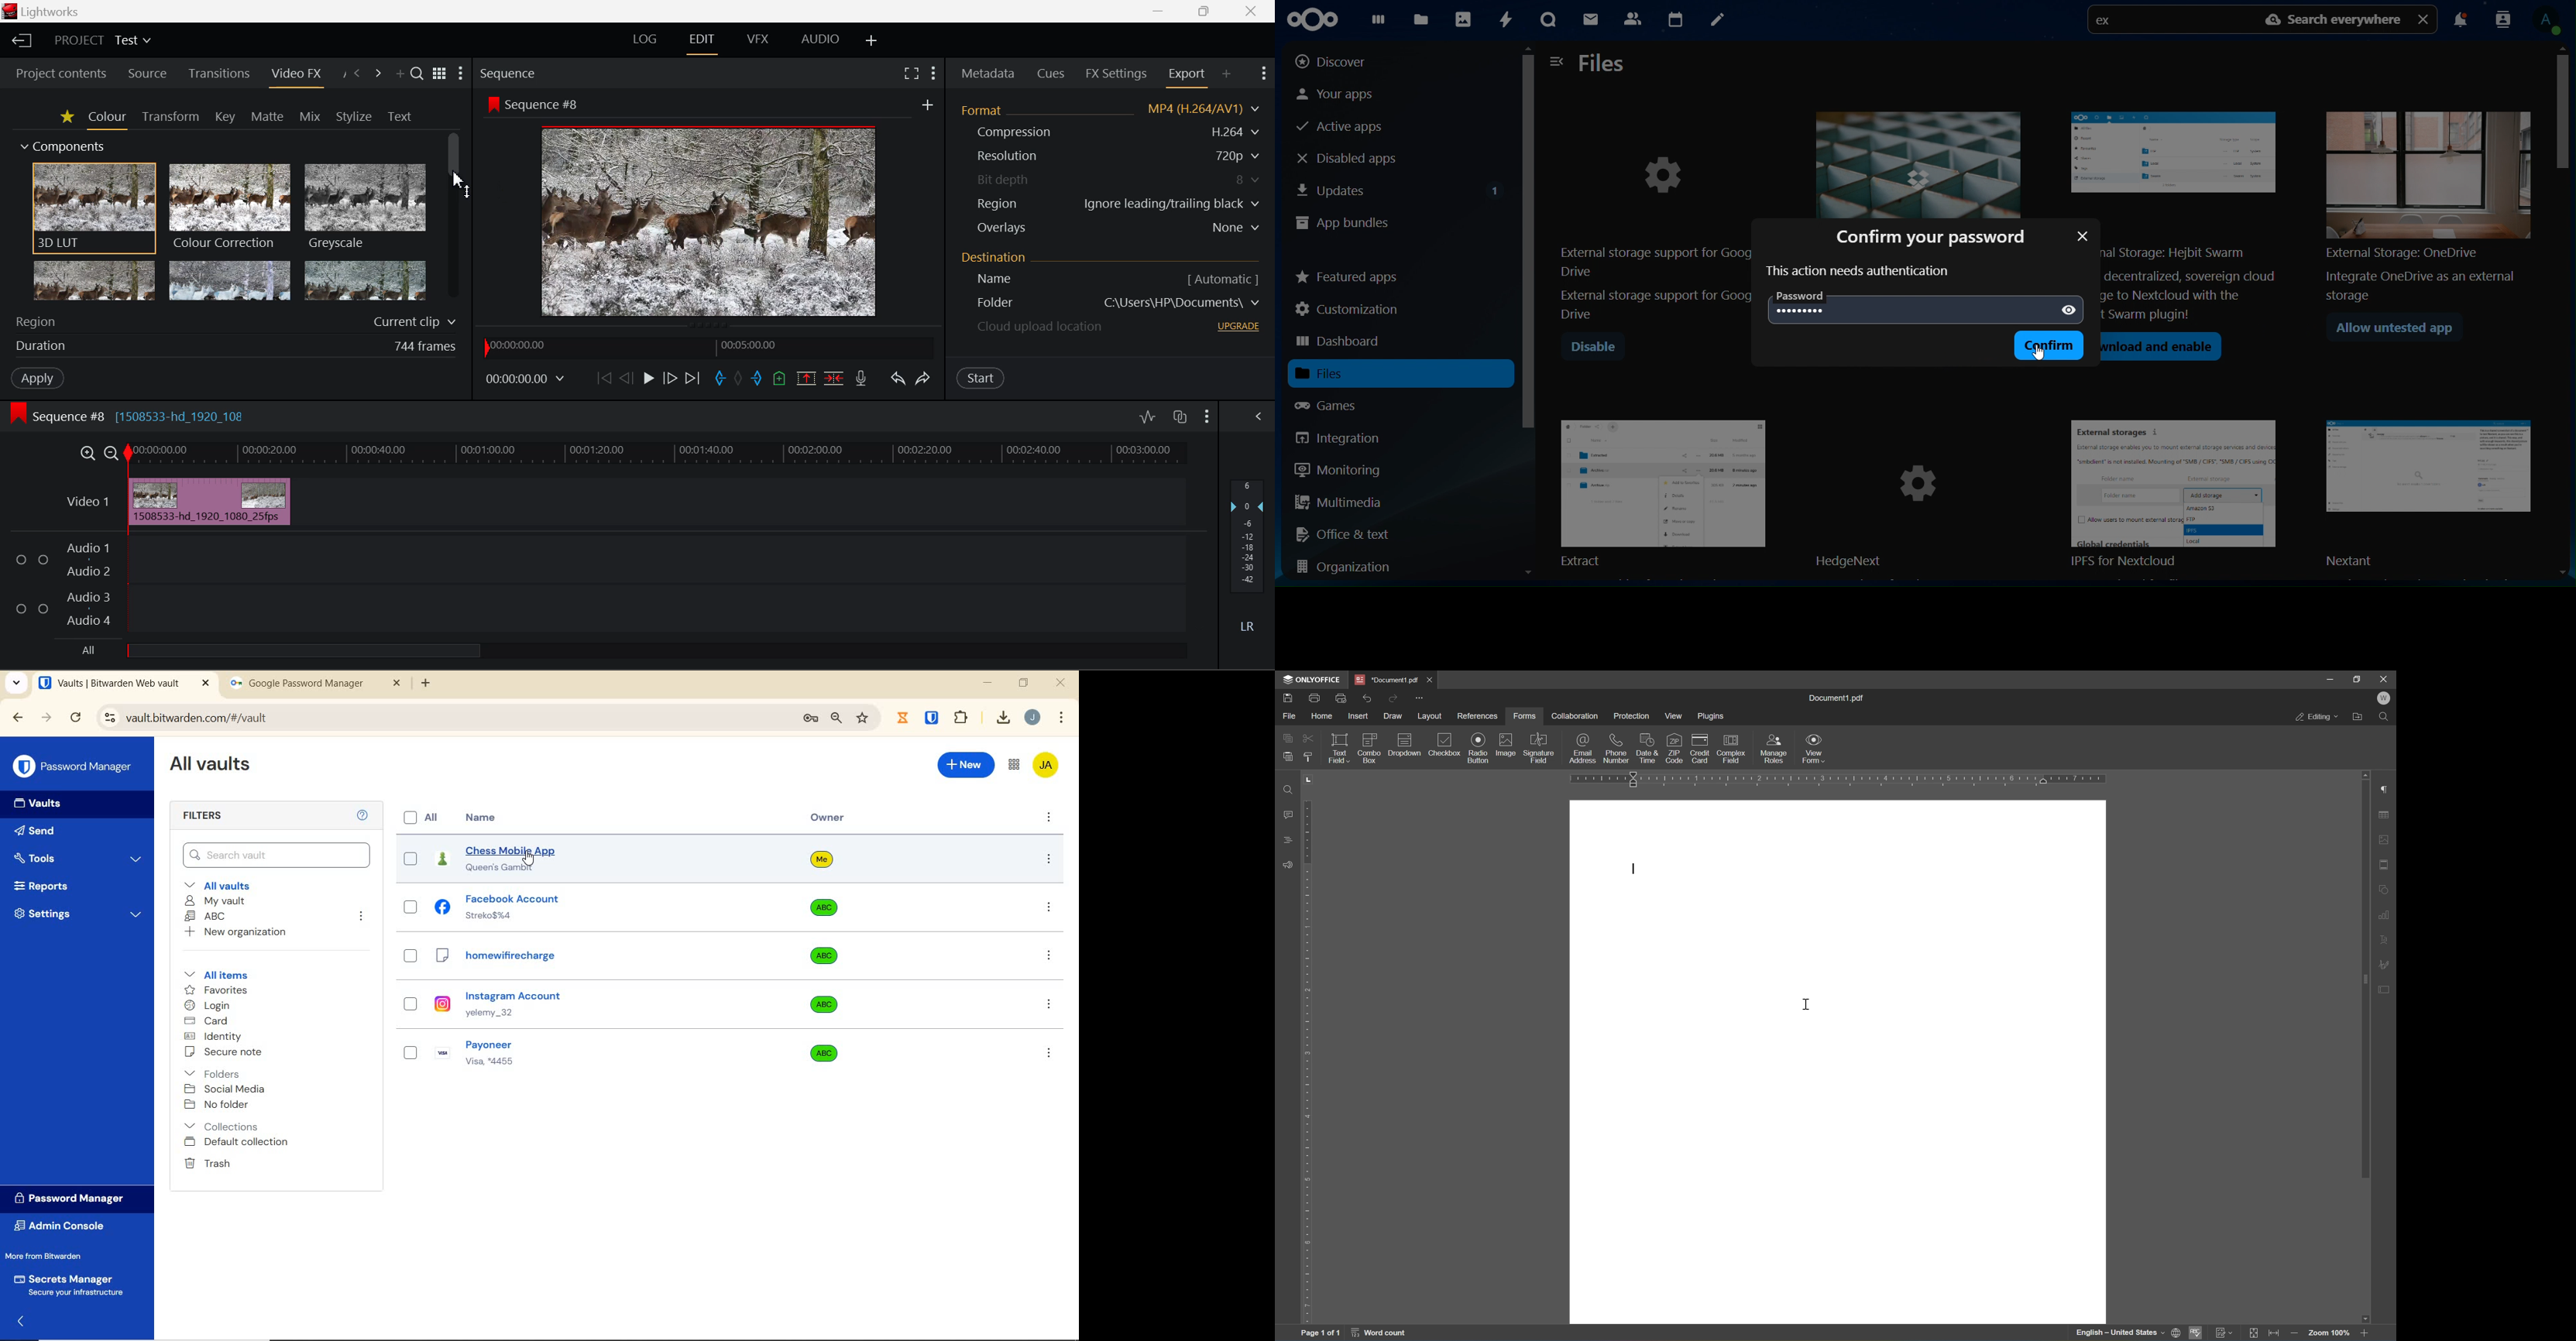  What do you see at coordinates (1581, 748) in the screenshot?
I see `email address` at bounding box center [1581, 748].